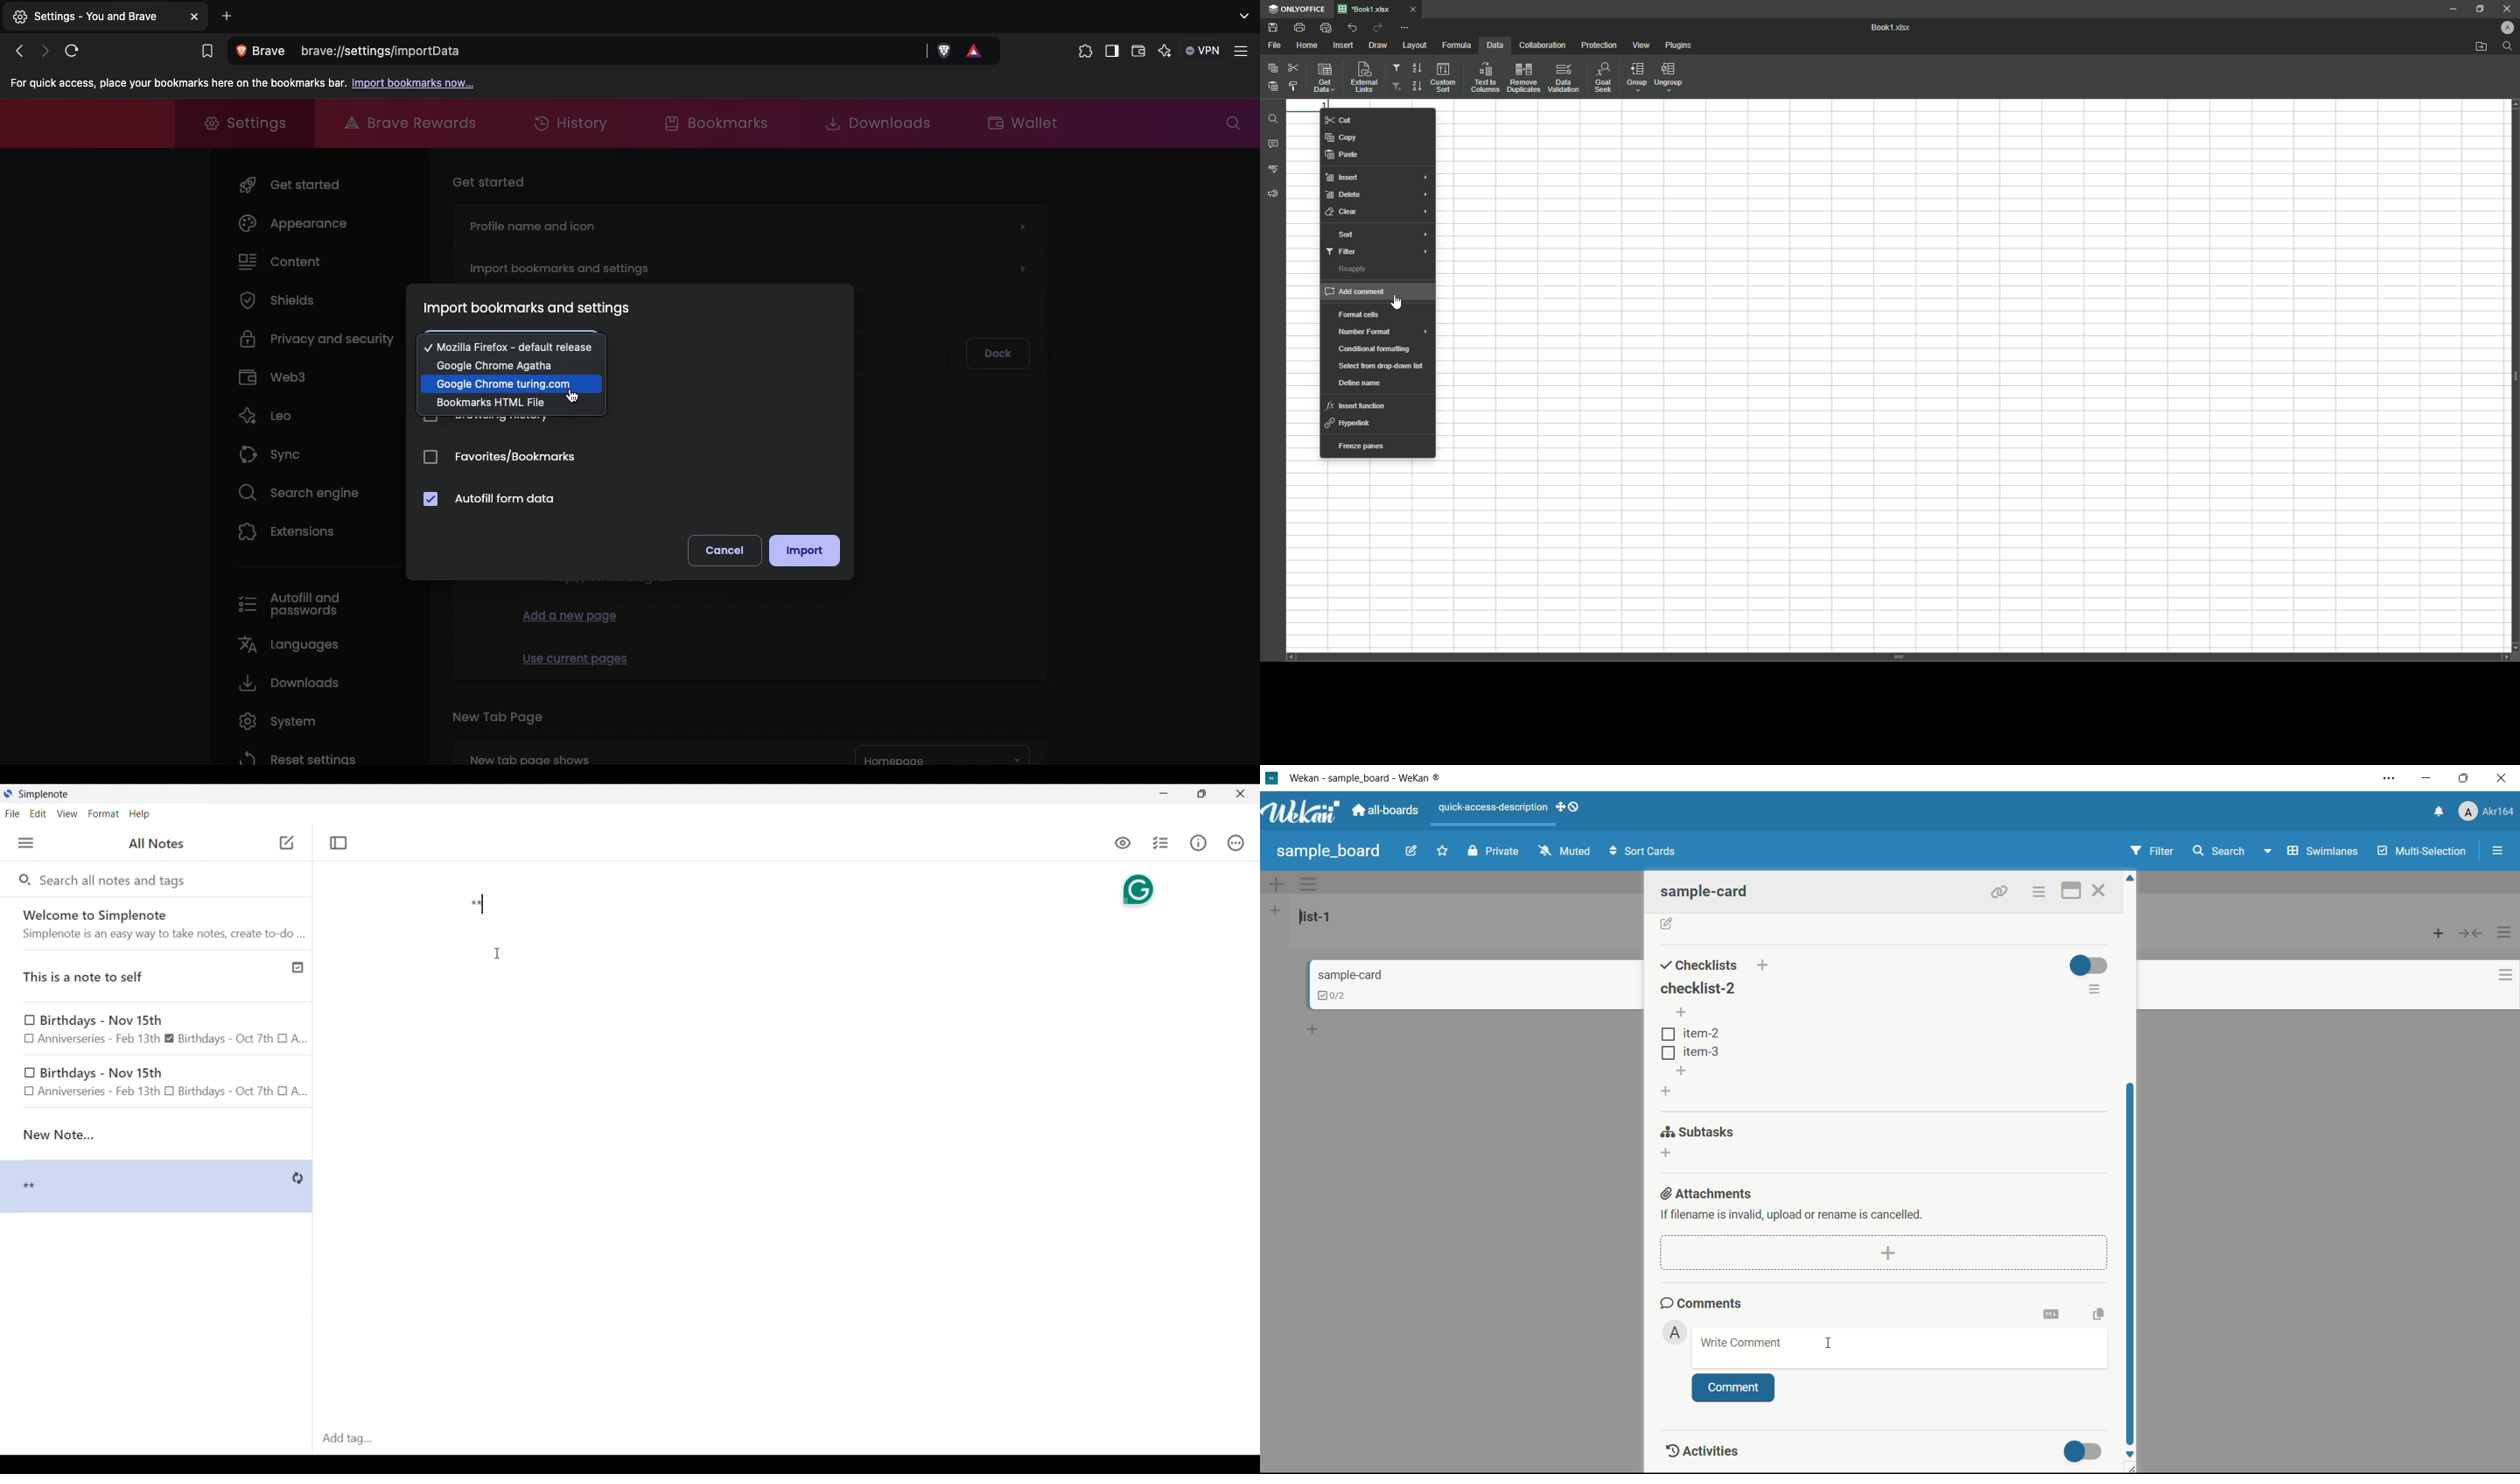 The height and width of the screenshot is (1484, 2520). I want to click on Minimize, so click(2446, 10).